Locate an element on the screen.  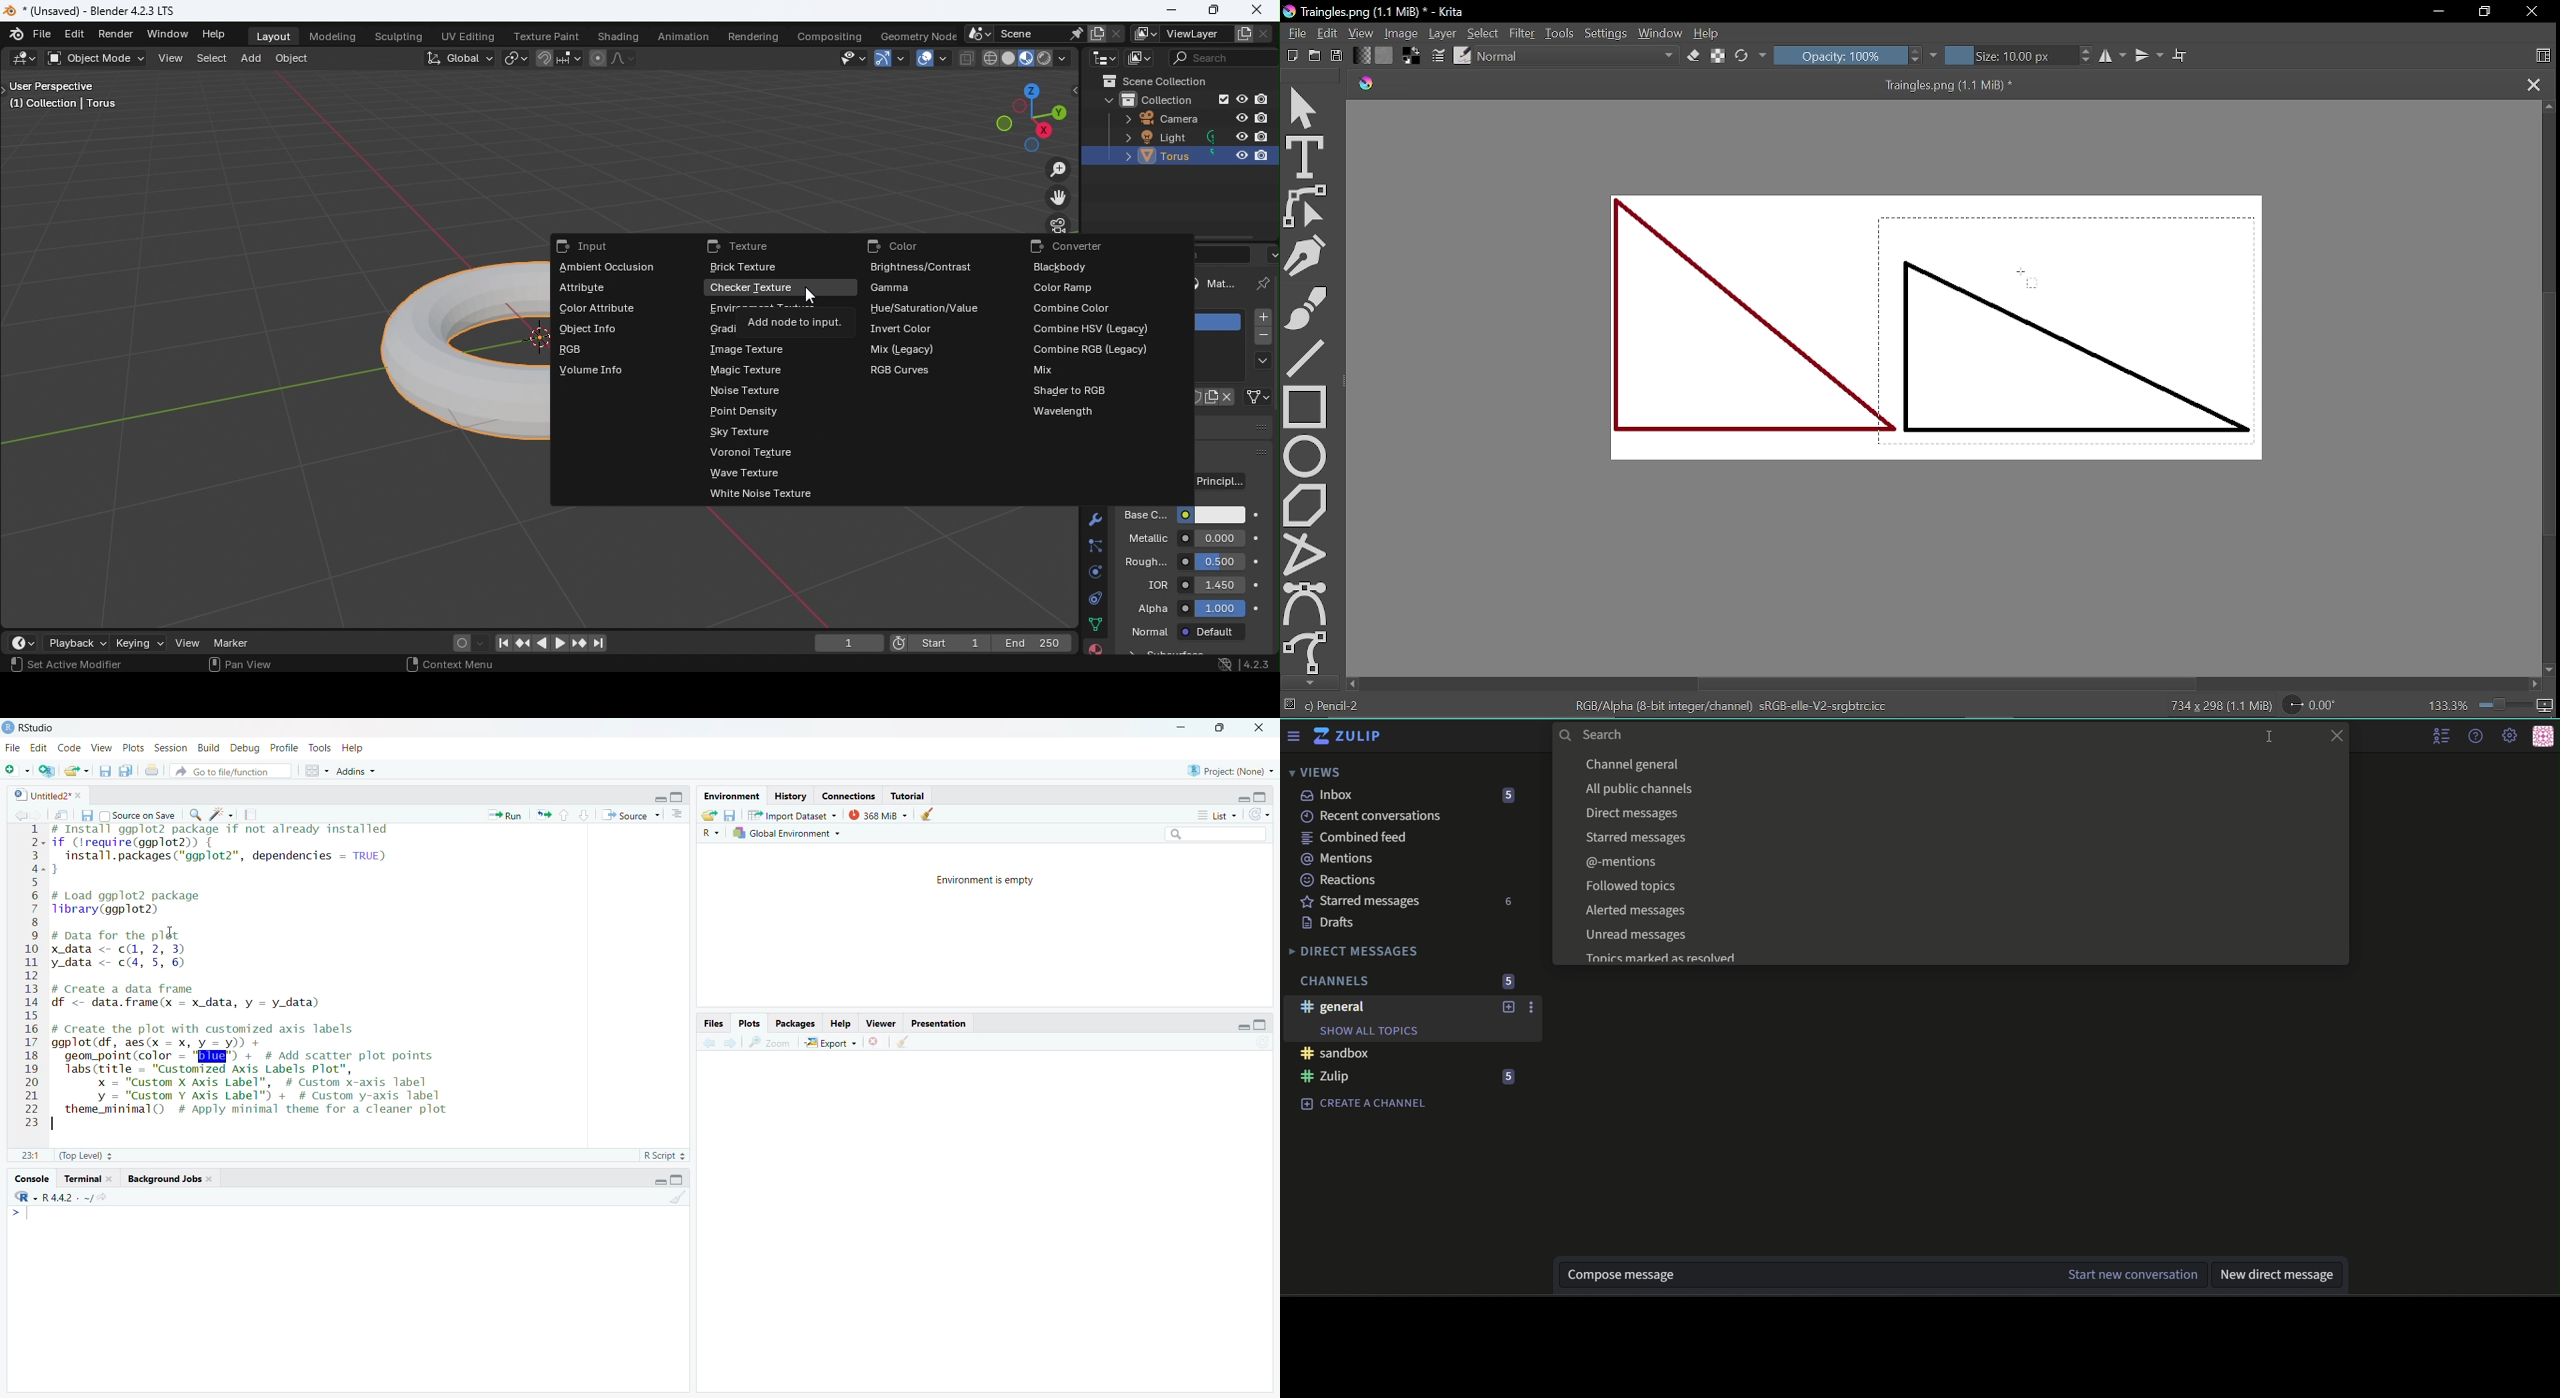
export is located at coordinates (76, 771).